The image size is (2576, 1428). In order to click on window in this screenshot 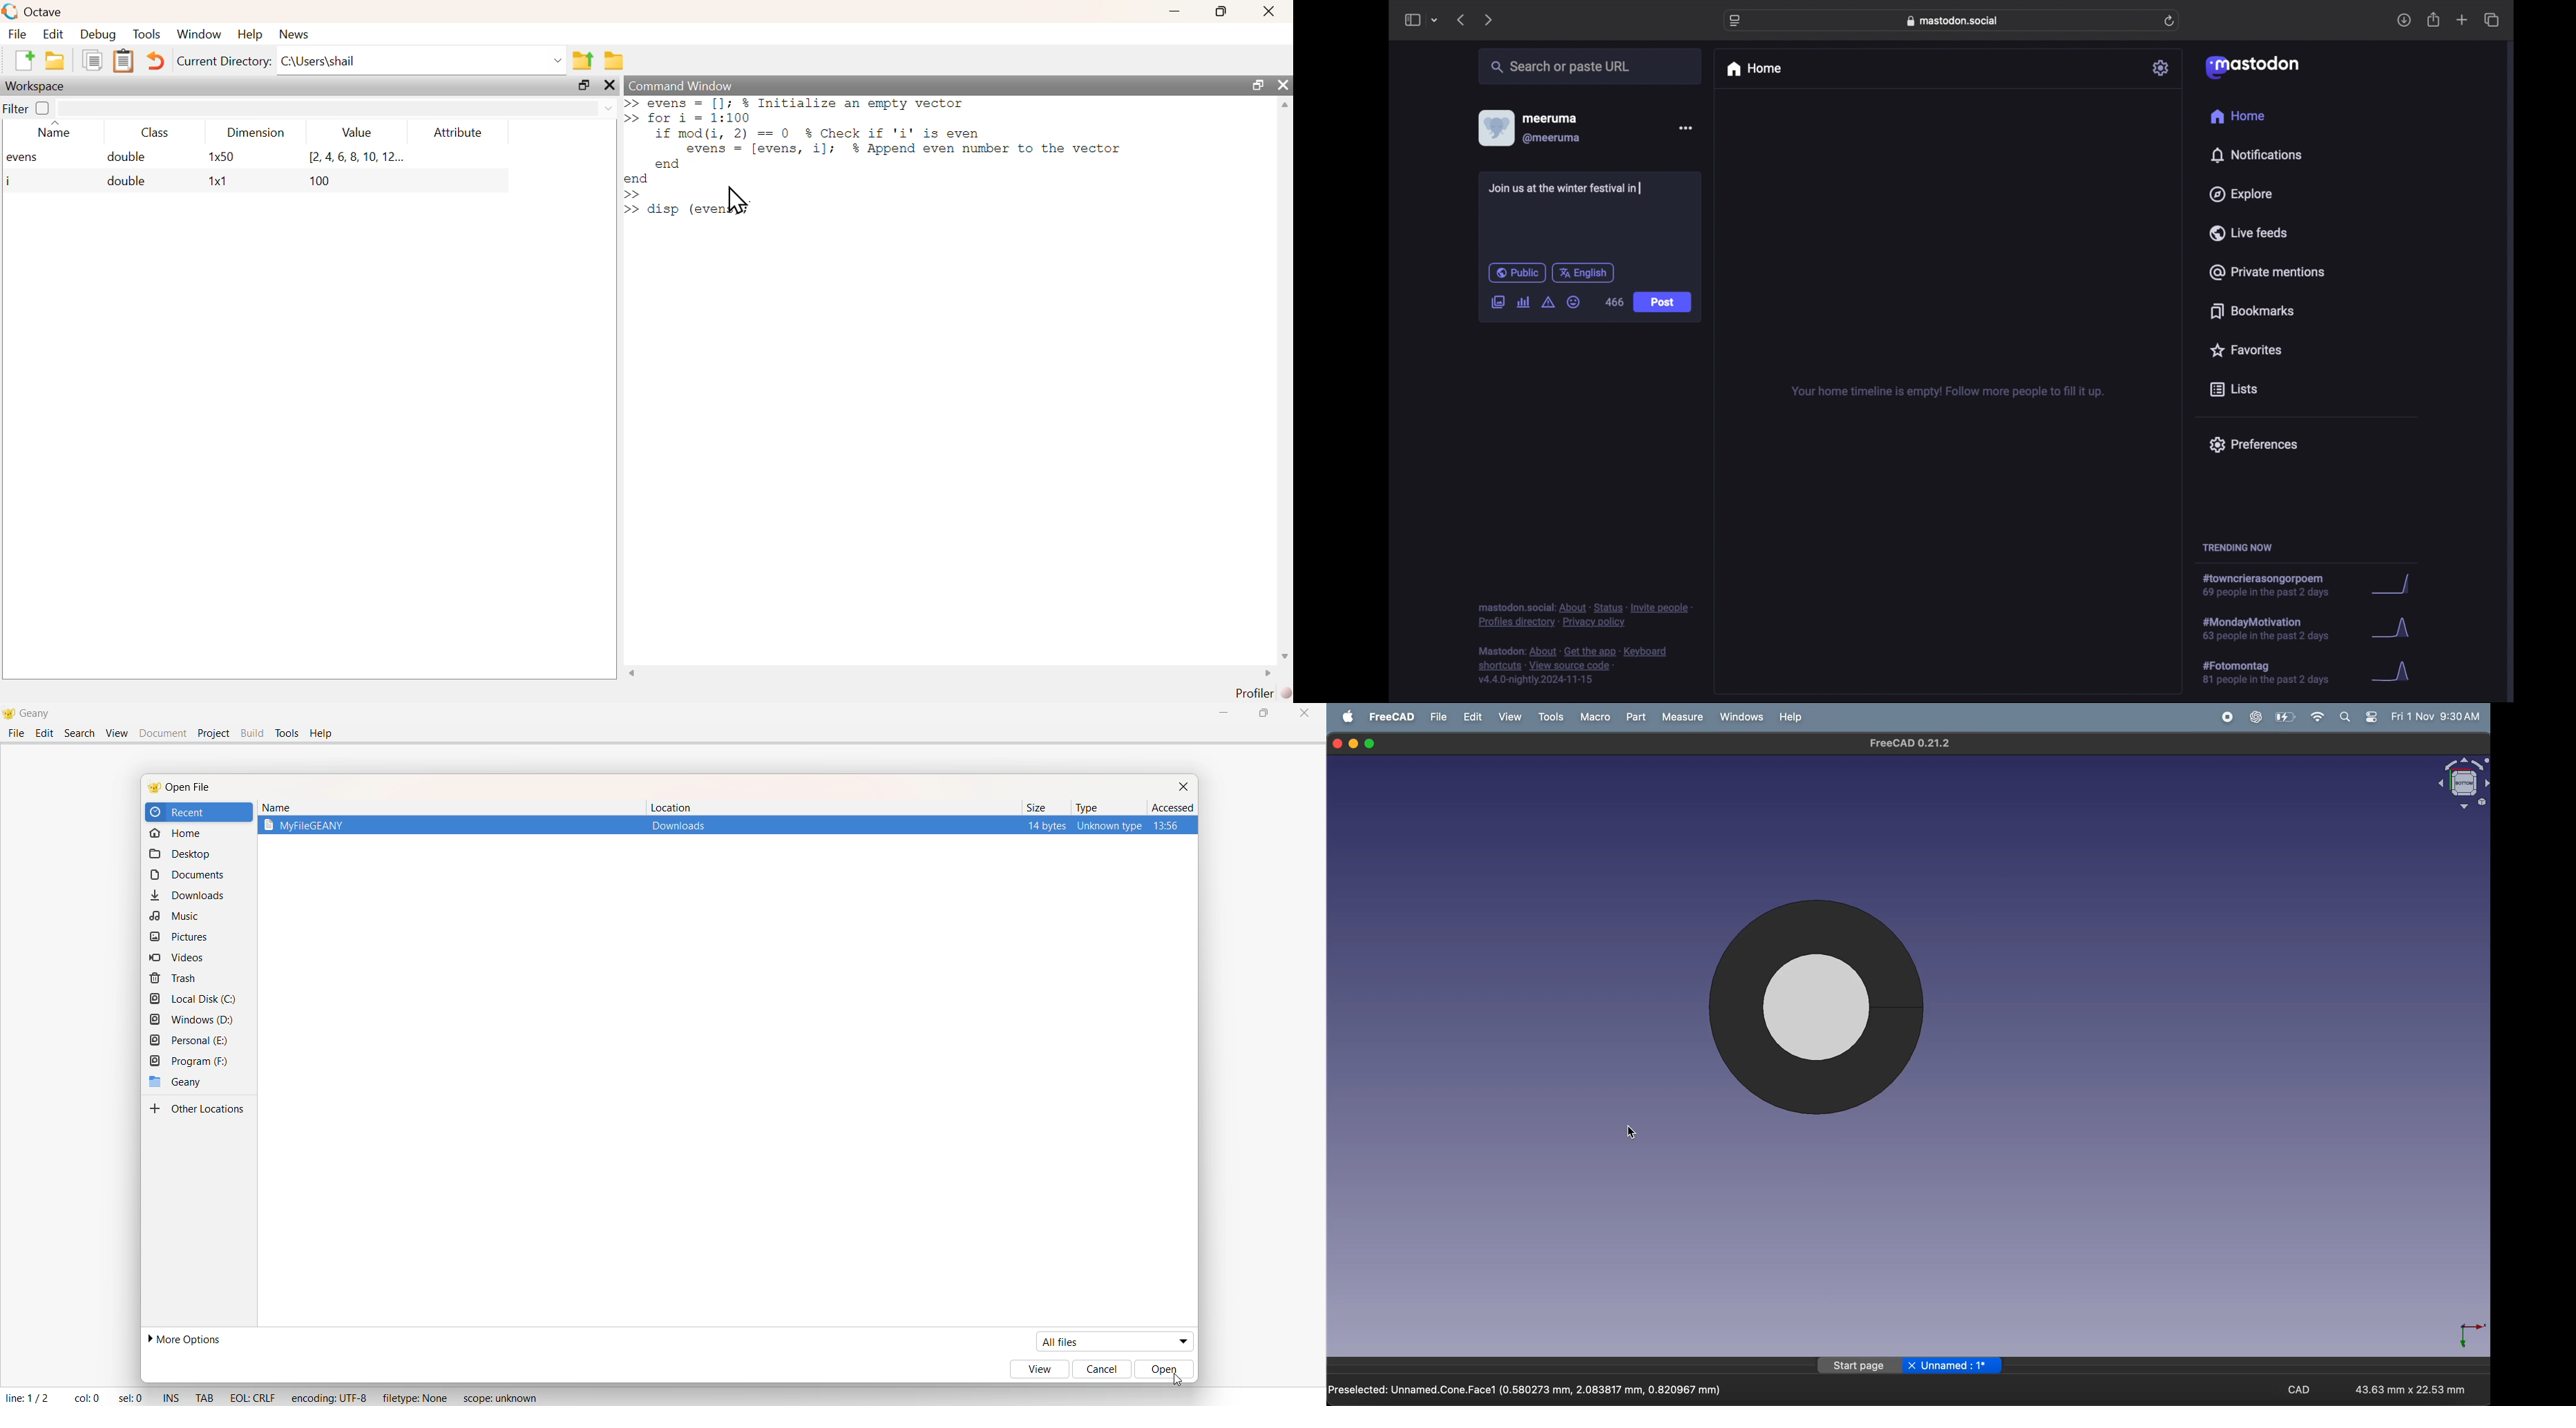, I will do `click(200, 34)`.